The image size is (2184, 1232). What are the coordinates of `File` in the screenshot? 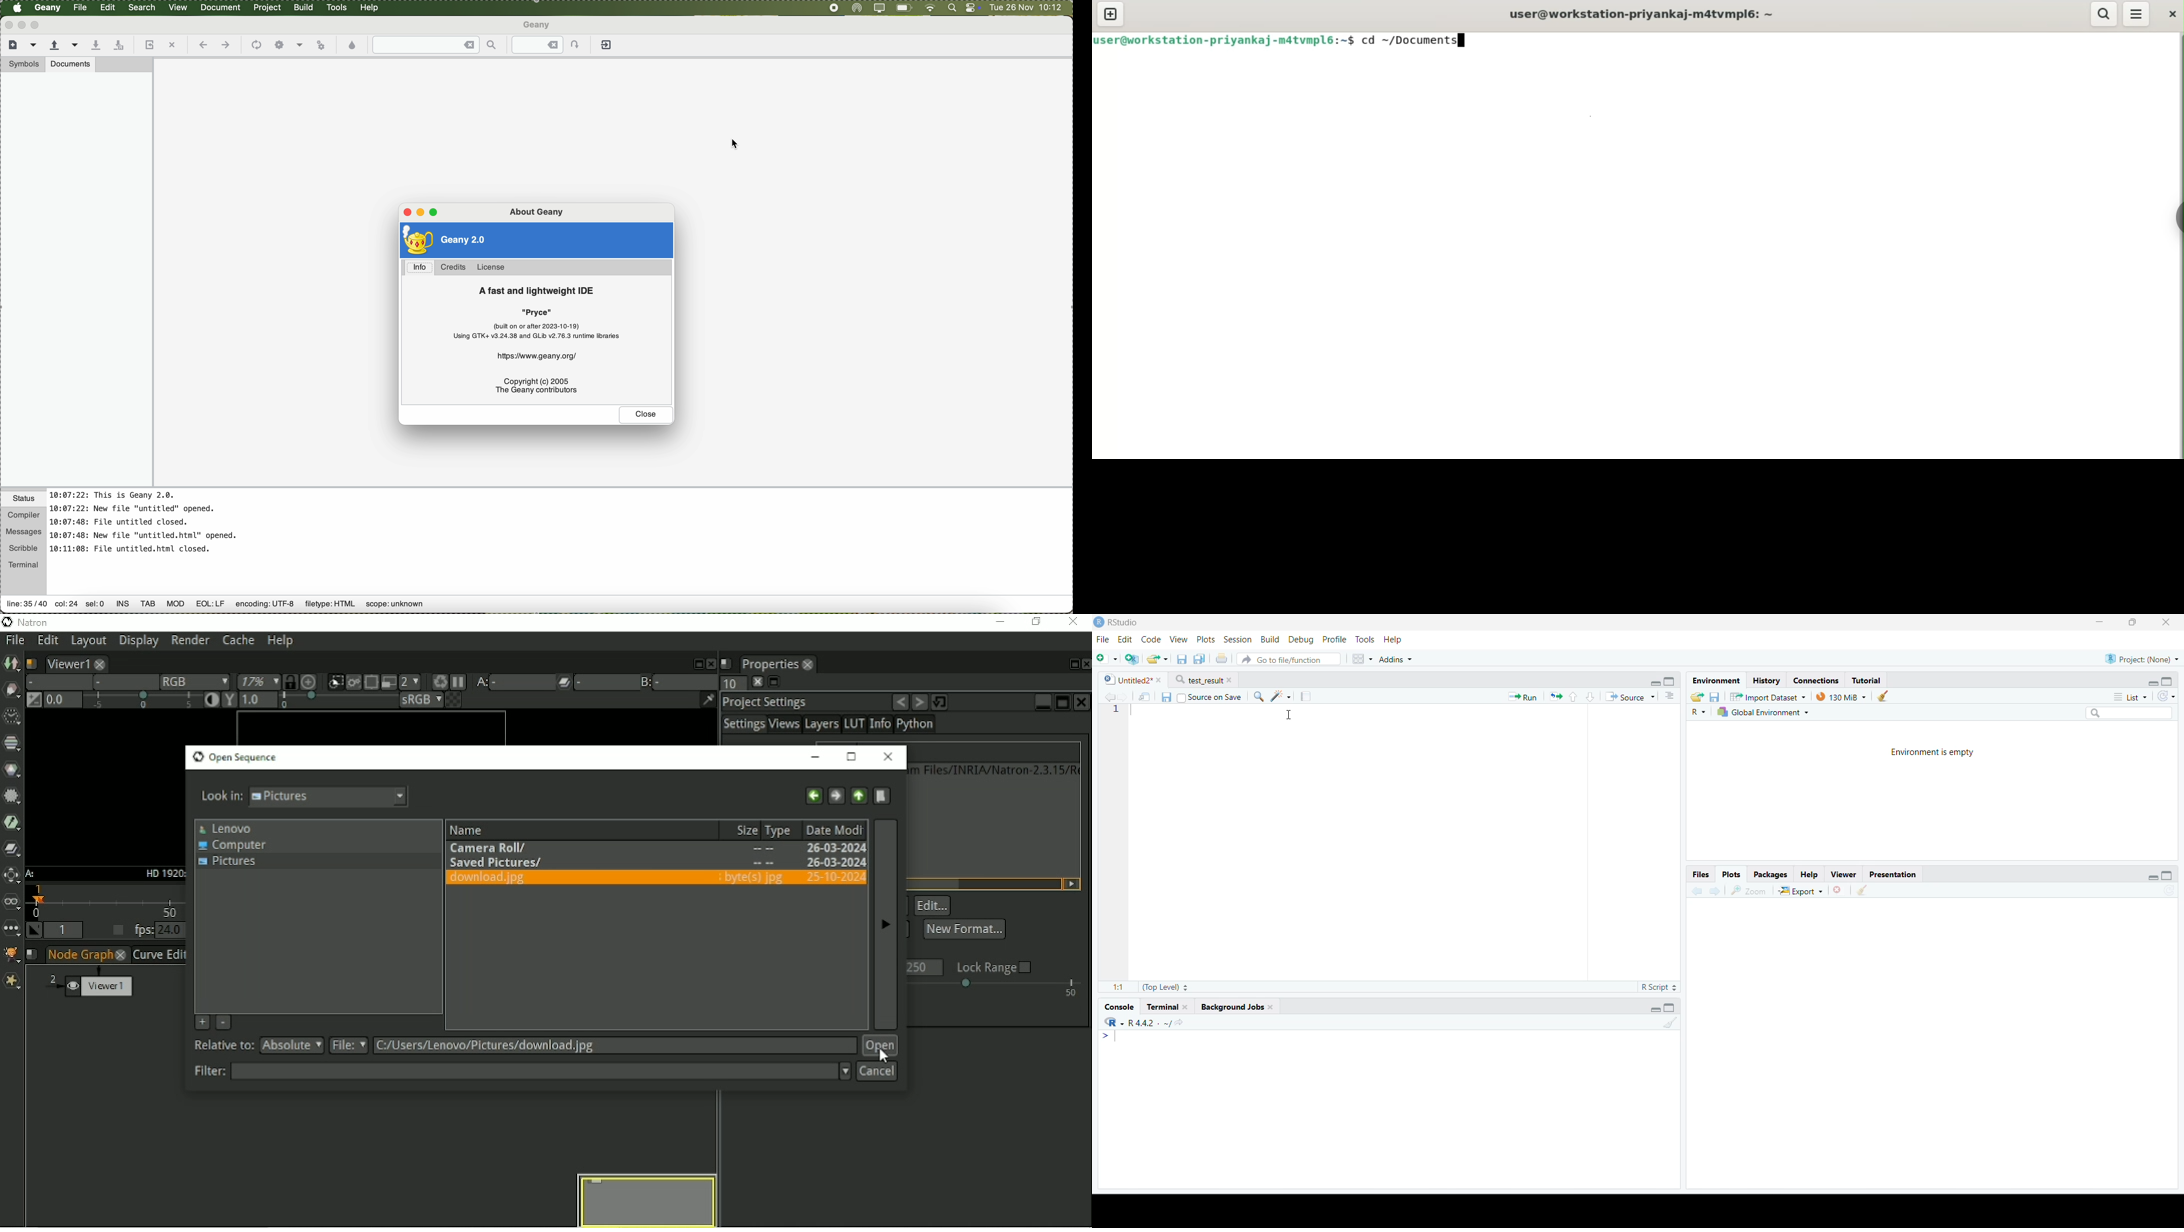 It's located at (1101, 639).